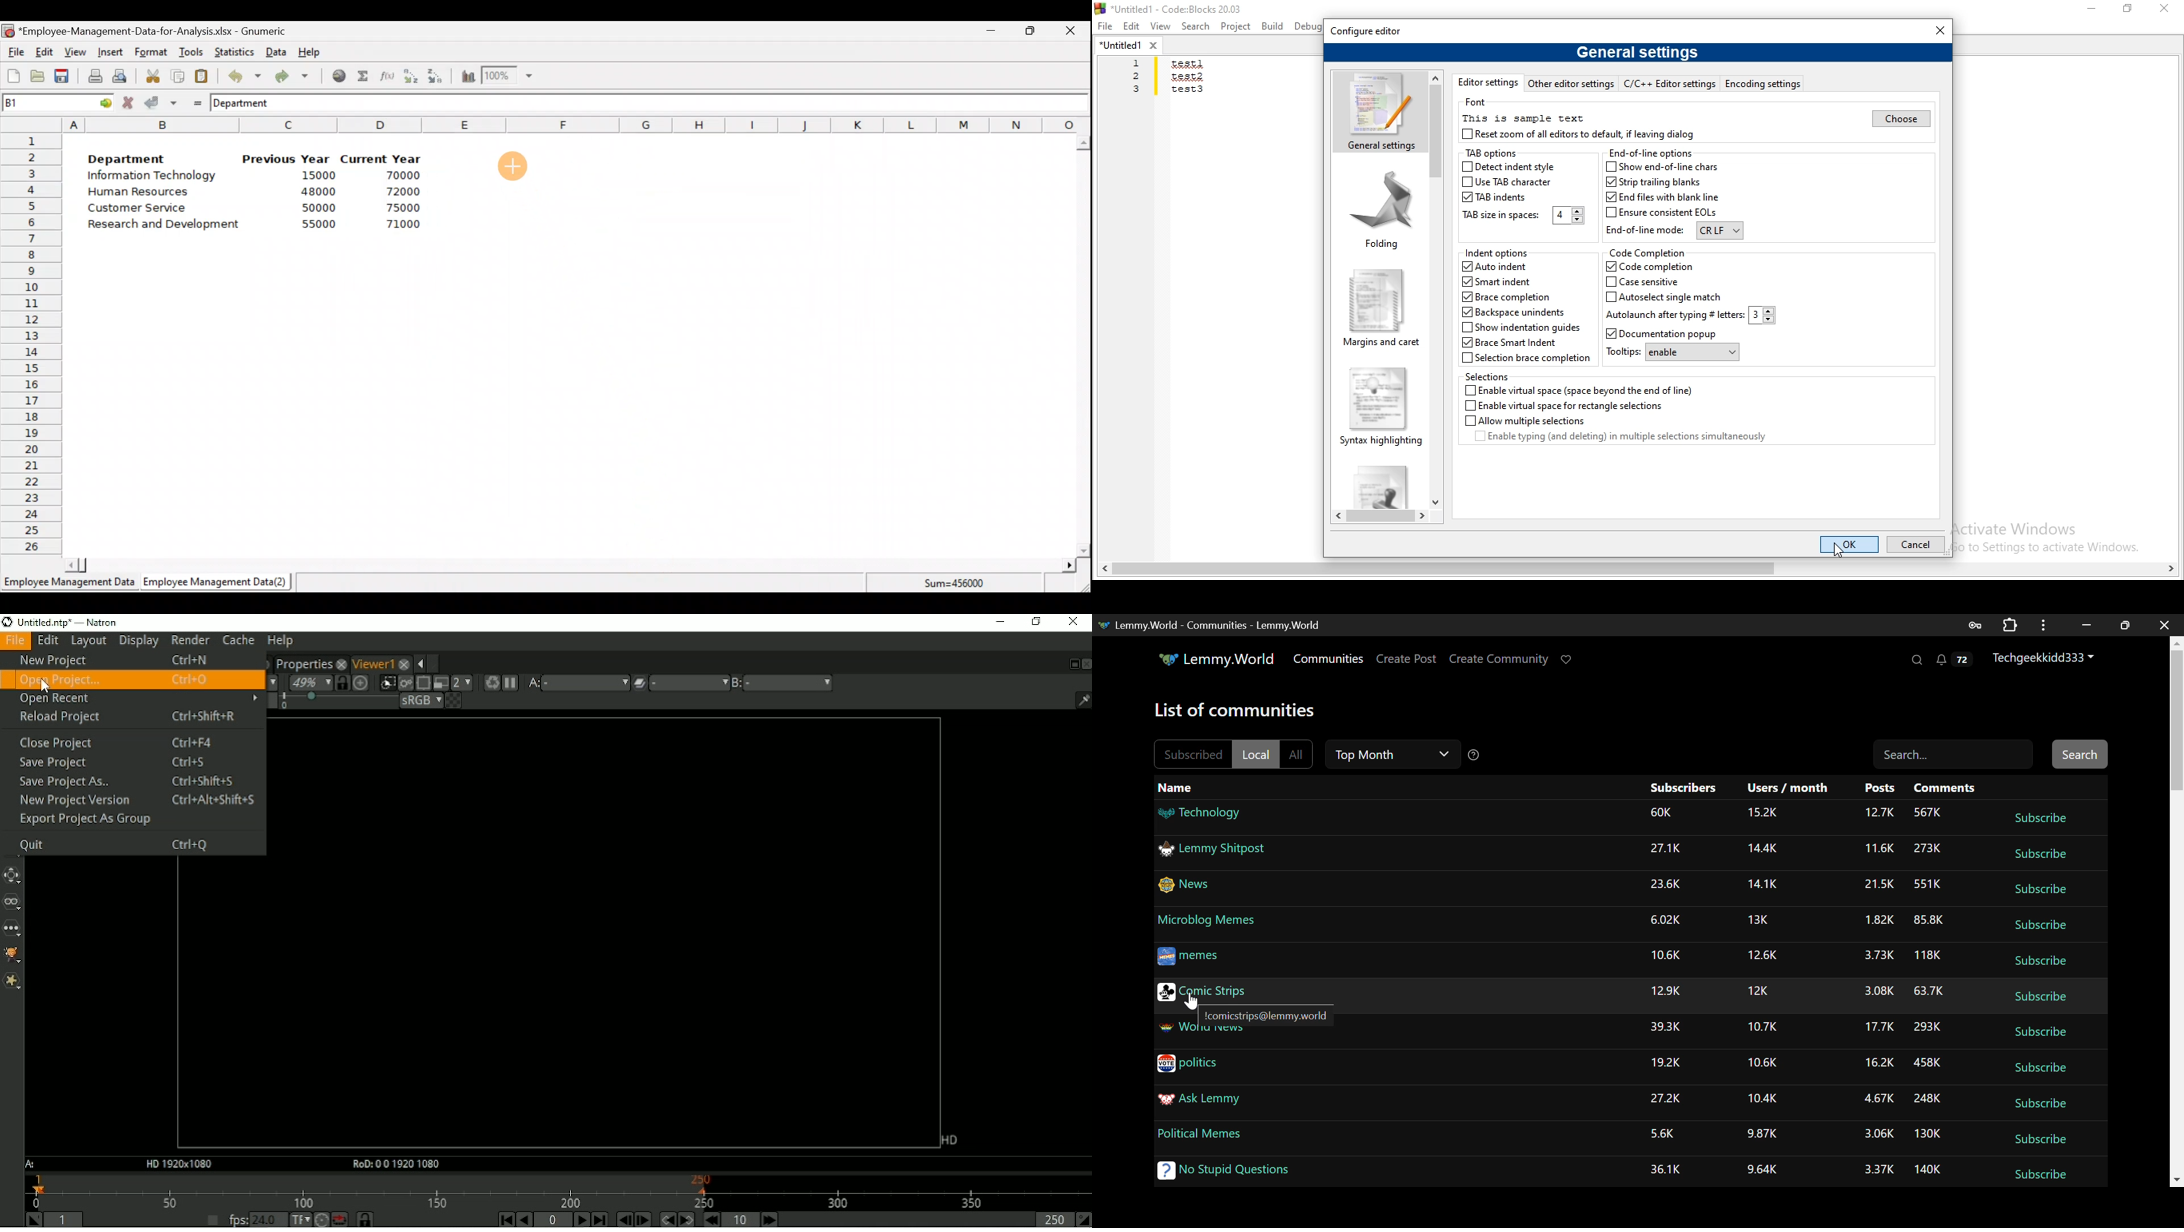  Describe the element at coordinates (161, 102) in the screenshot. I see `Accept change` at that location.